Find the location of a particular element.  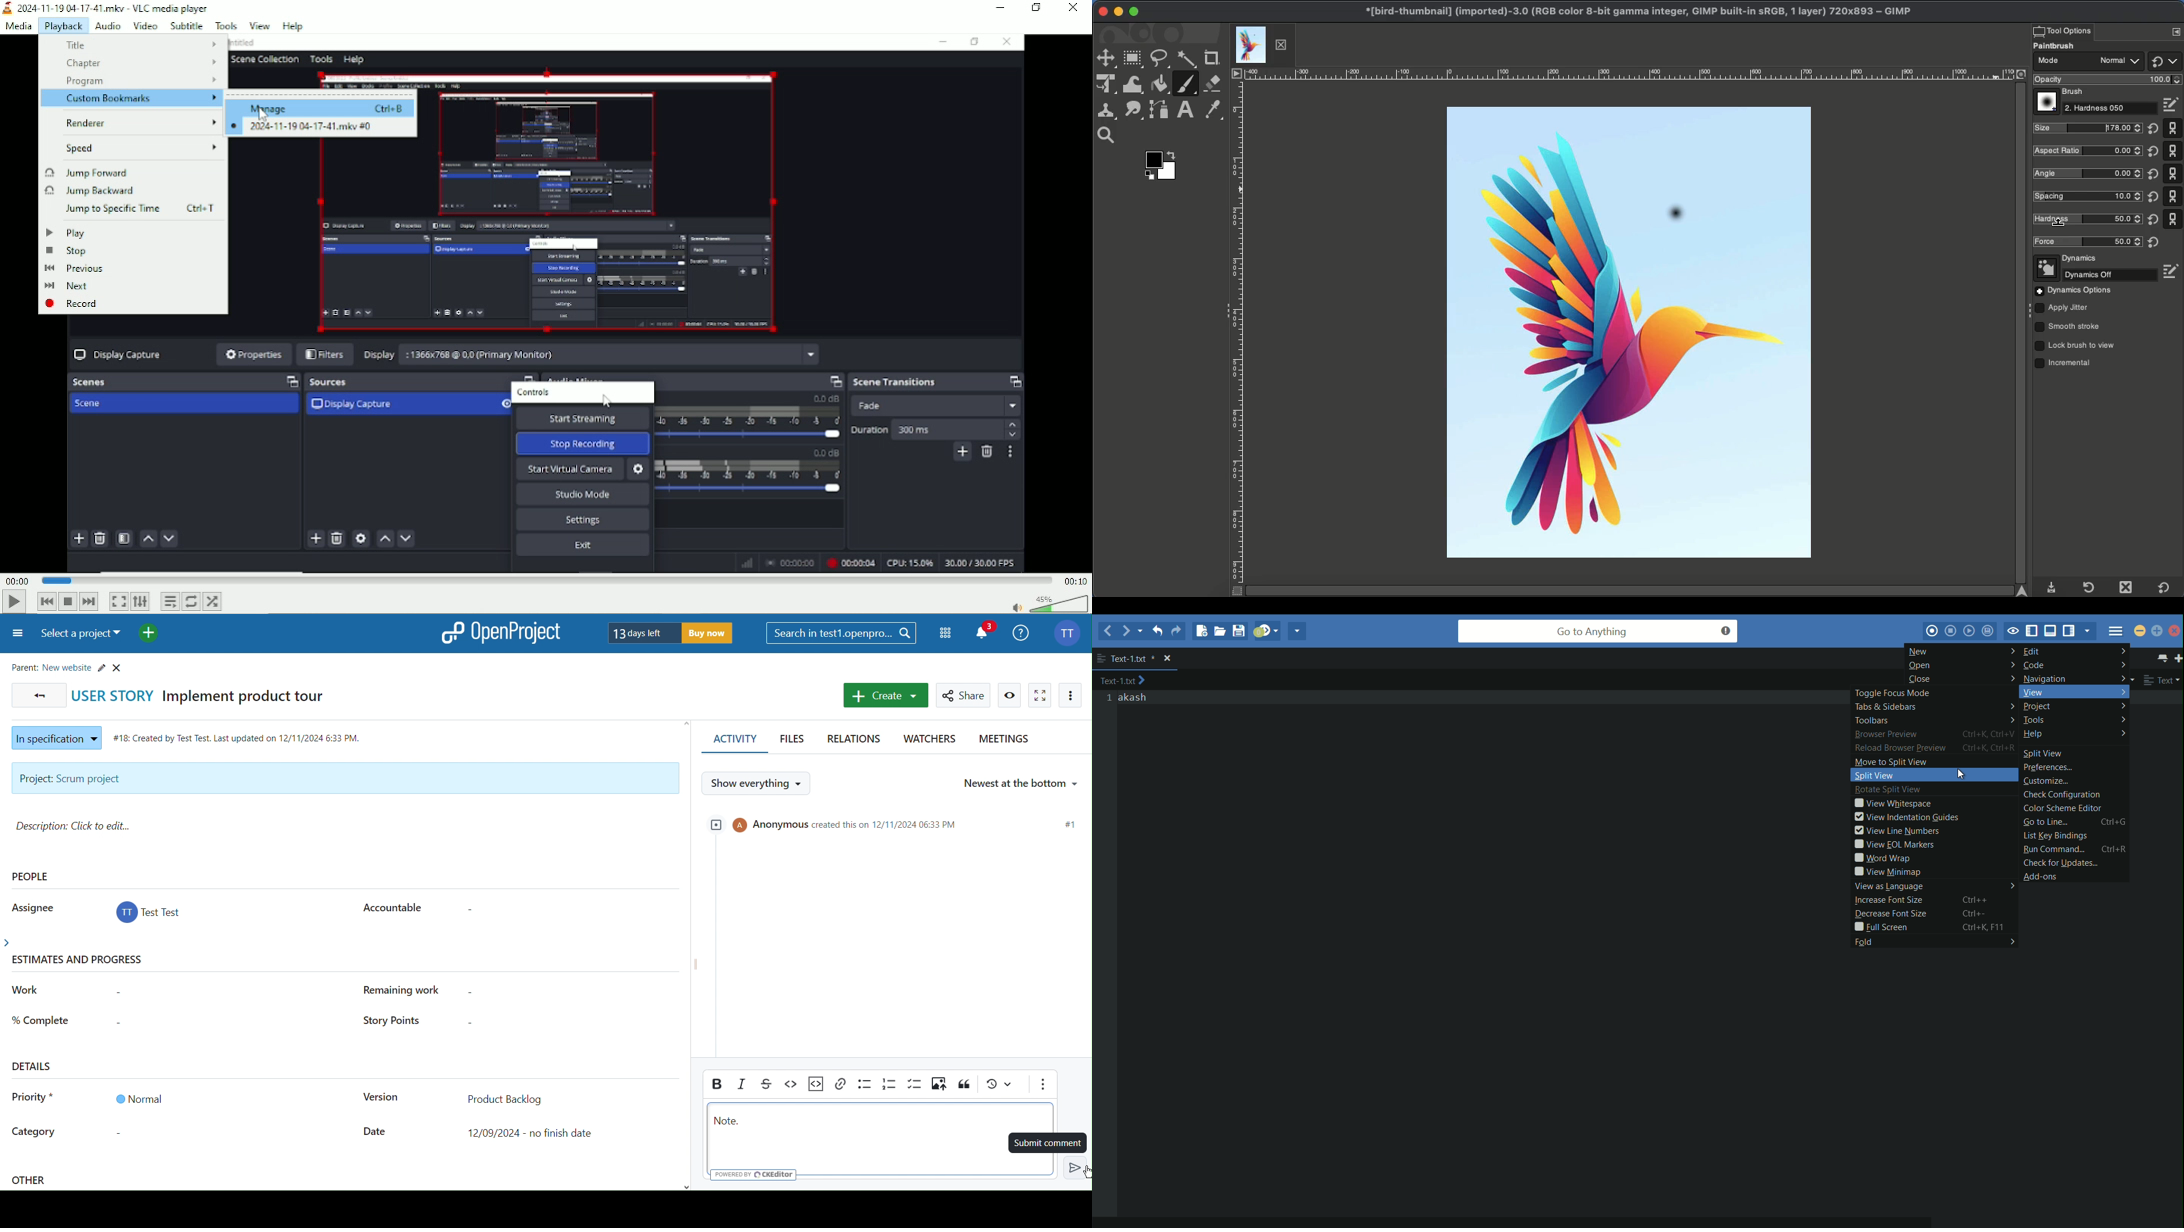

Meetings is located at coordinates (1003, 741).